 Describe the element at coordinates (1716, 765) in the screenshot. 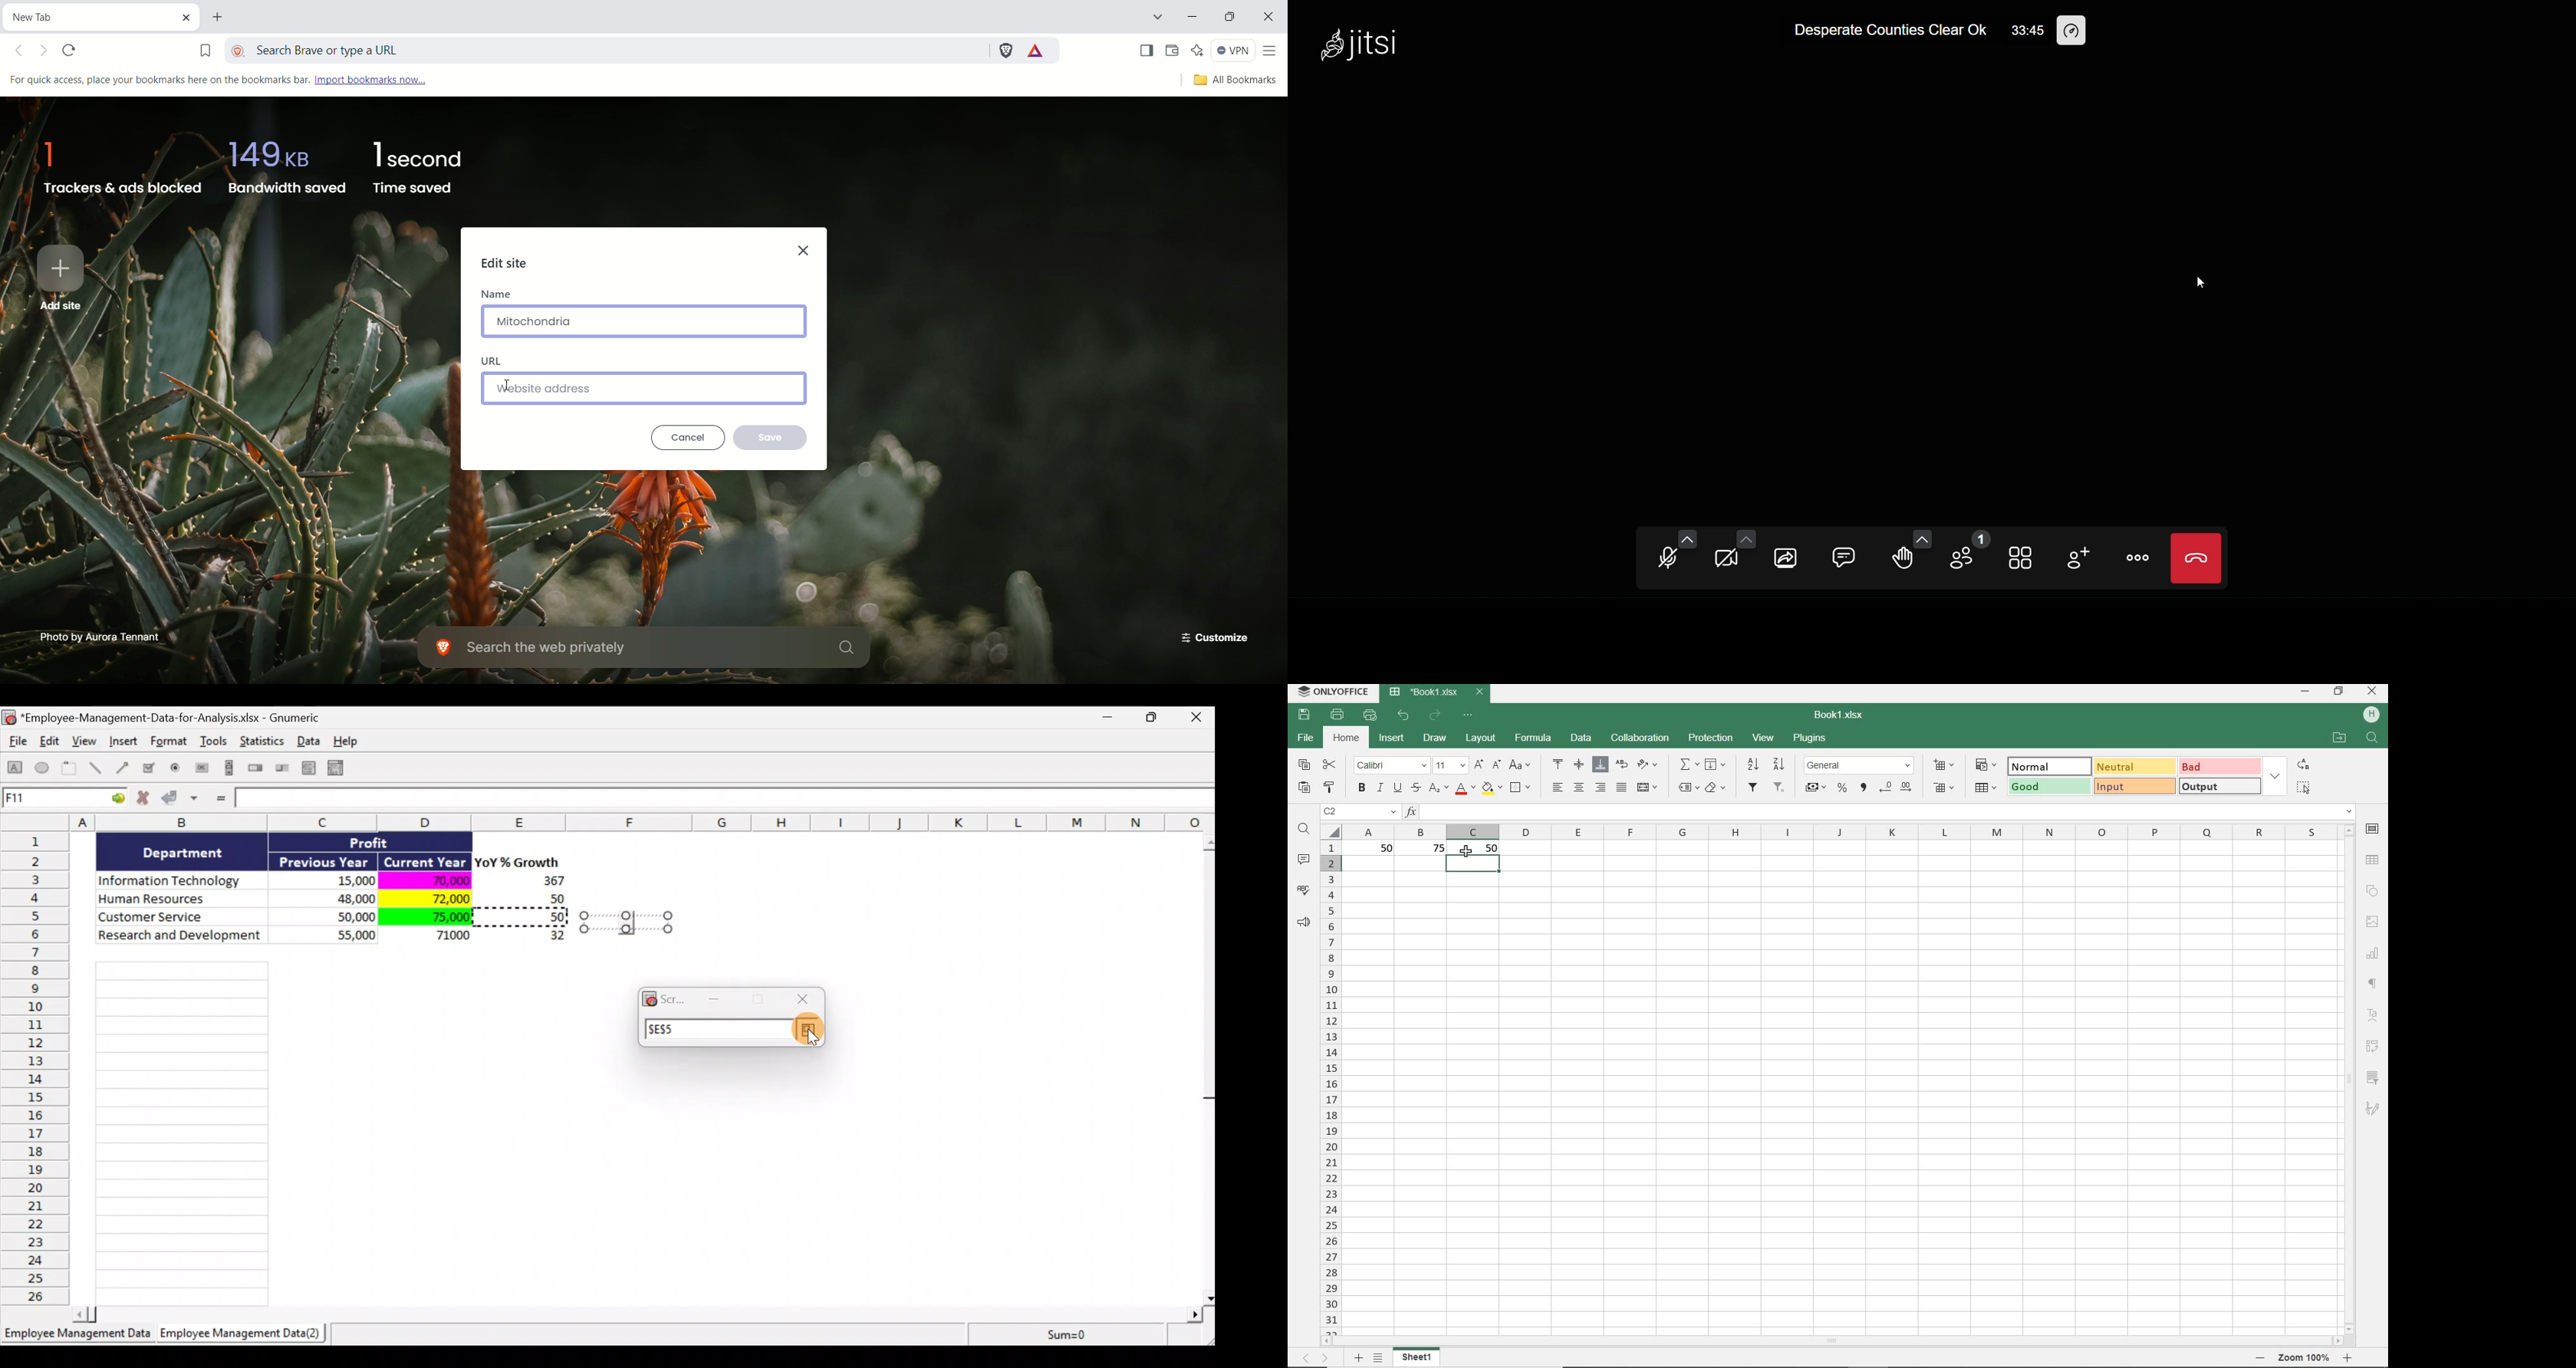

I see `fill` at that location.